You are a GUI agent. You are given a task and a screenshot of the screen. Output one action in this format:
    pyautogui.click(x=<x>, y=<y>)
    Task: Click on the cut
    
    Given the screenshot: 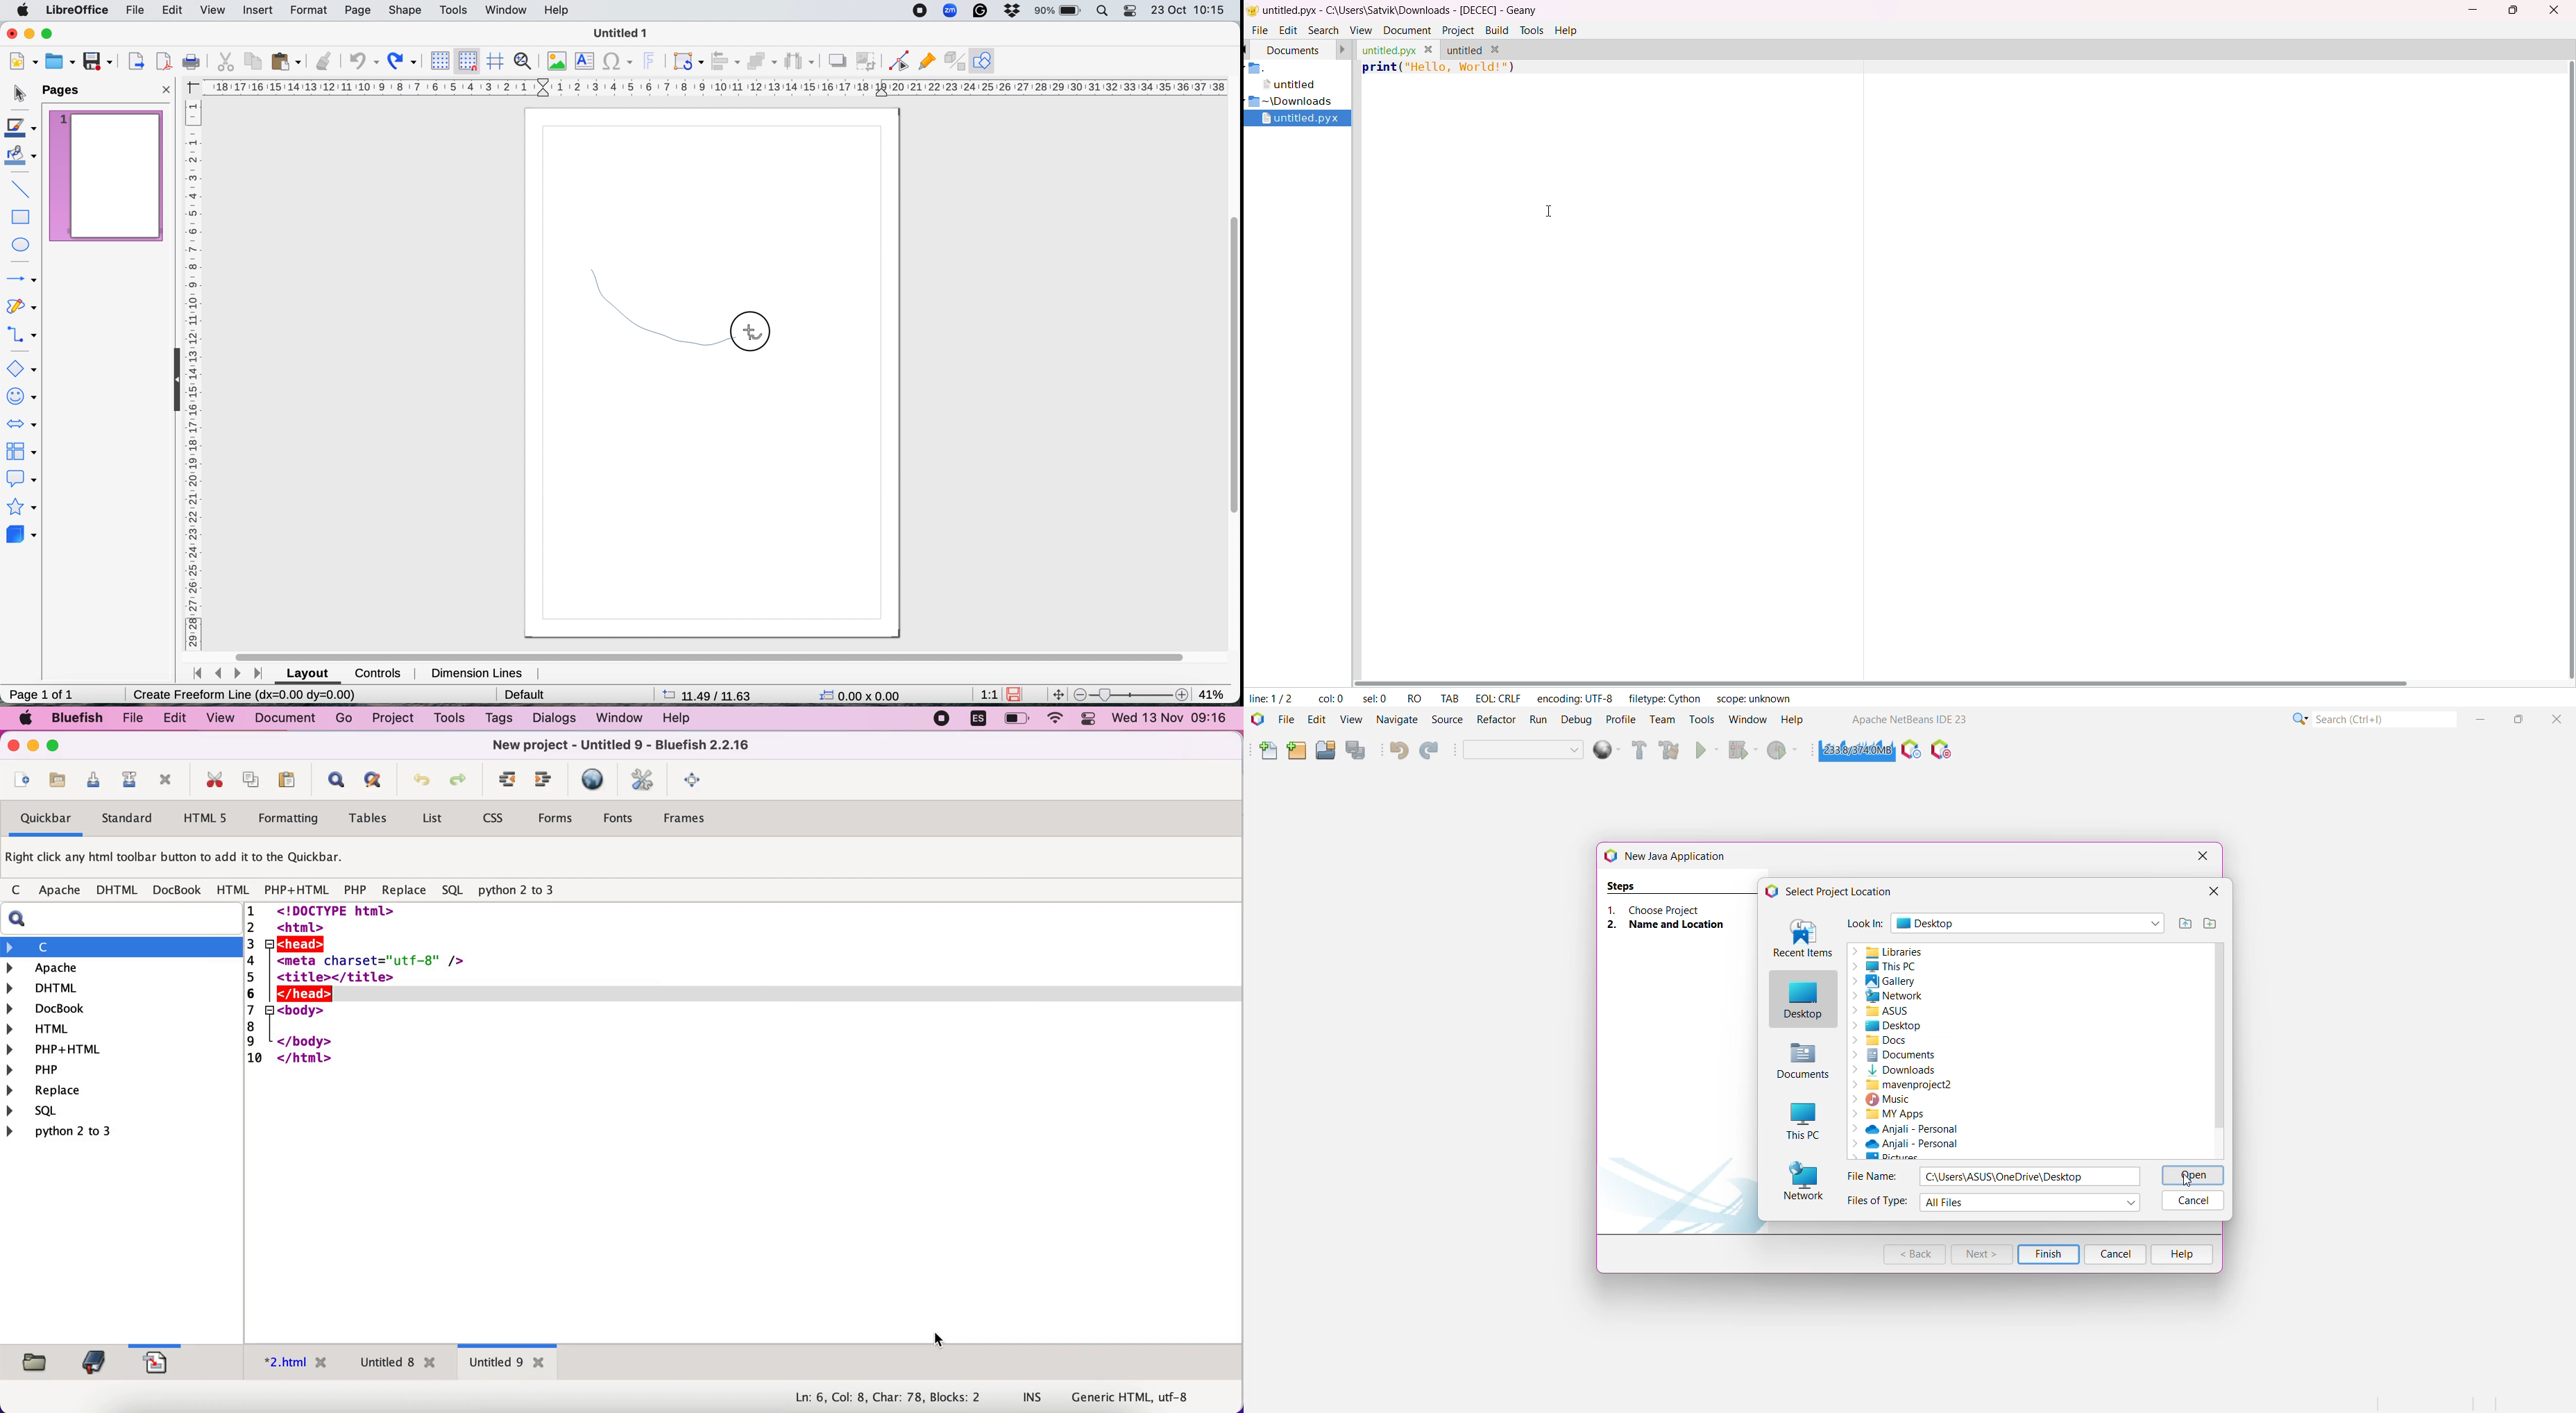 What is the action you would take?
    pyautogui.click(x=225, y=62)
    